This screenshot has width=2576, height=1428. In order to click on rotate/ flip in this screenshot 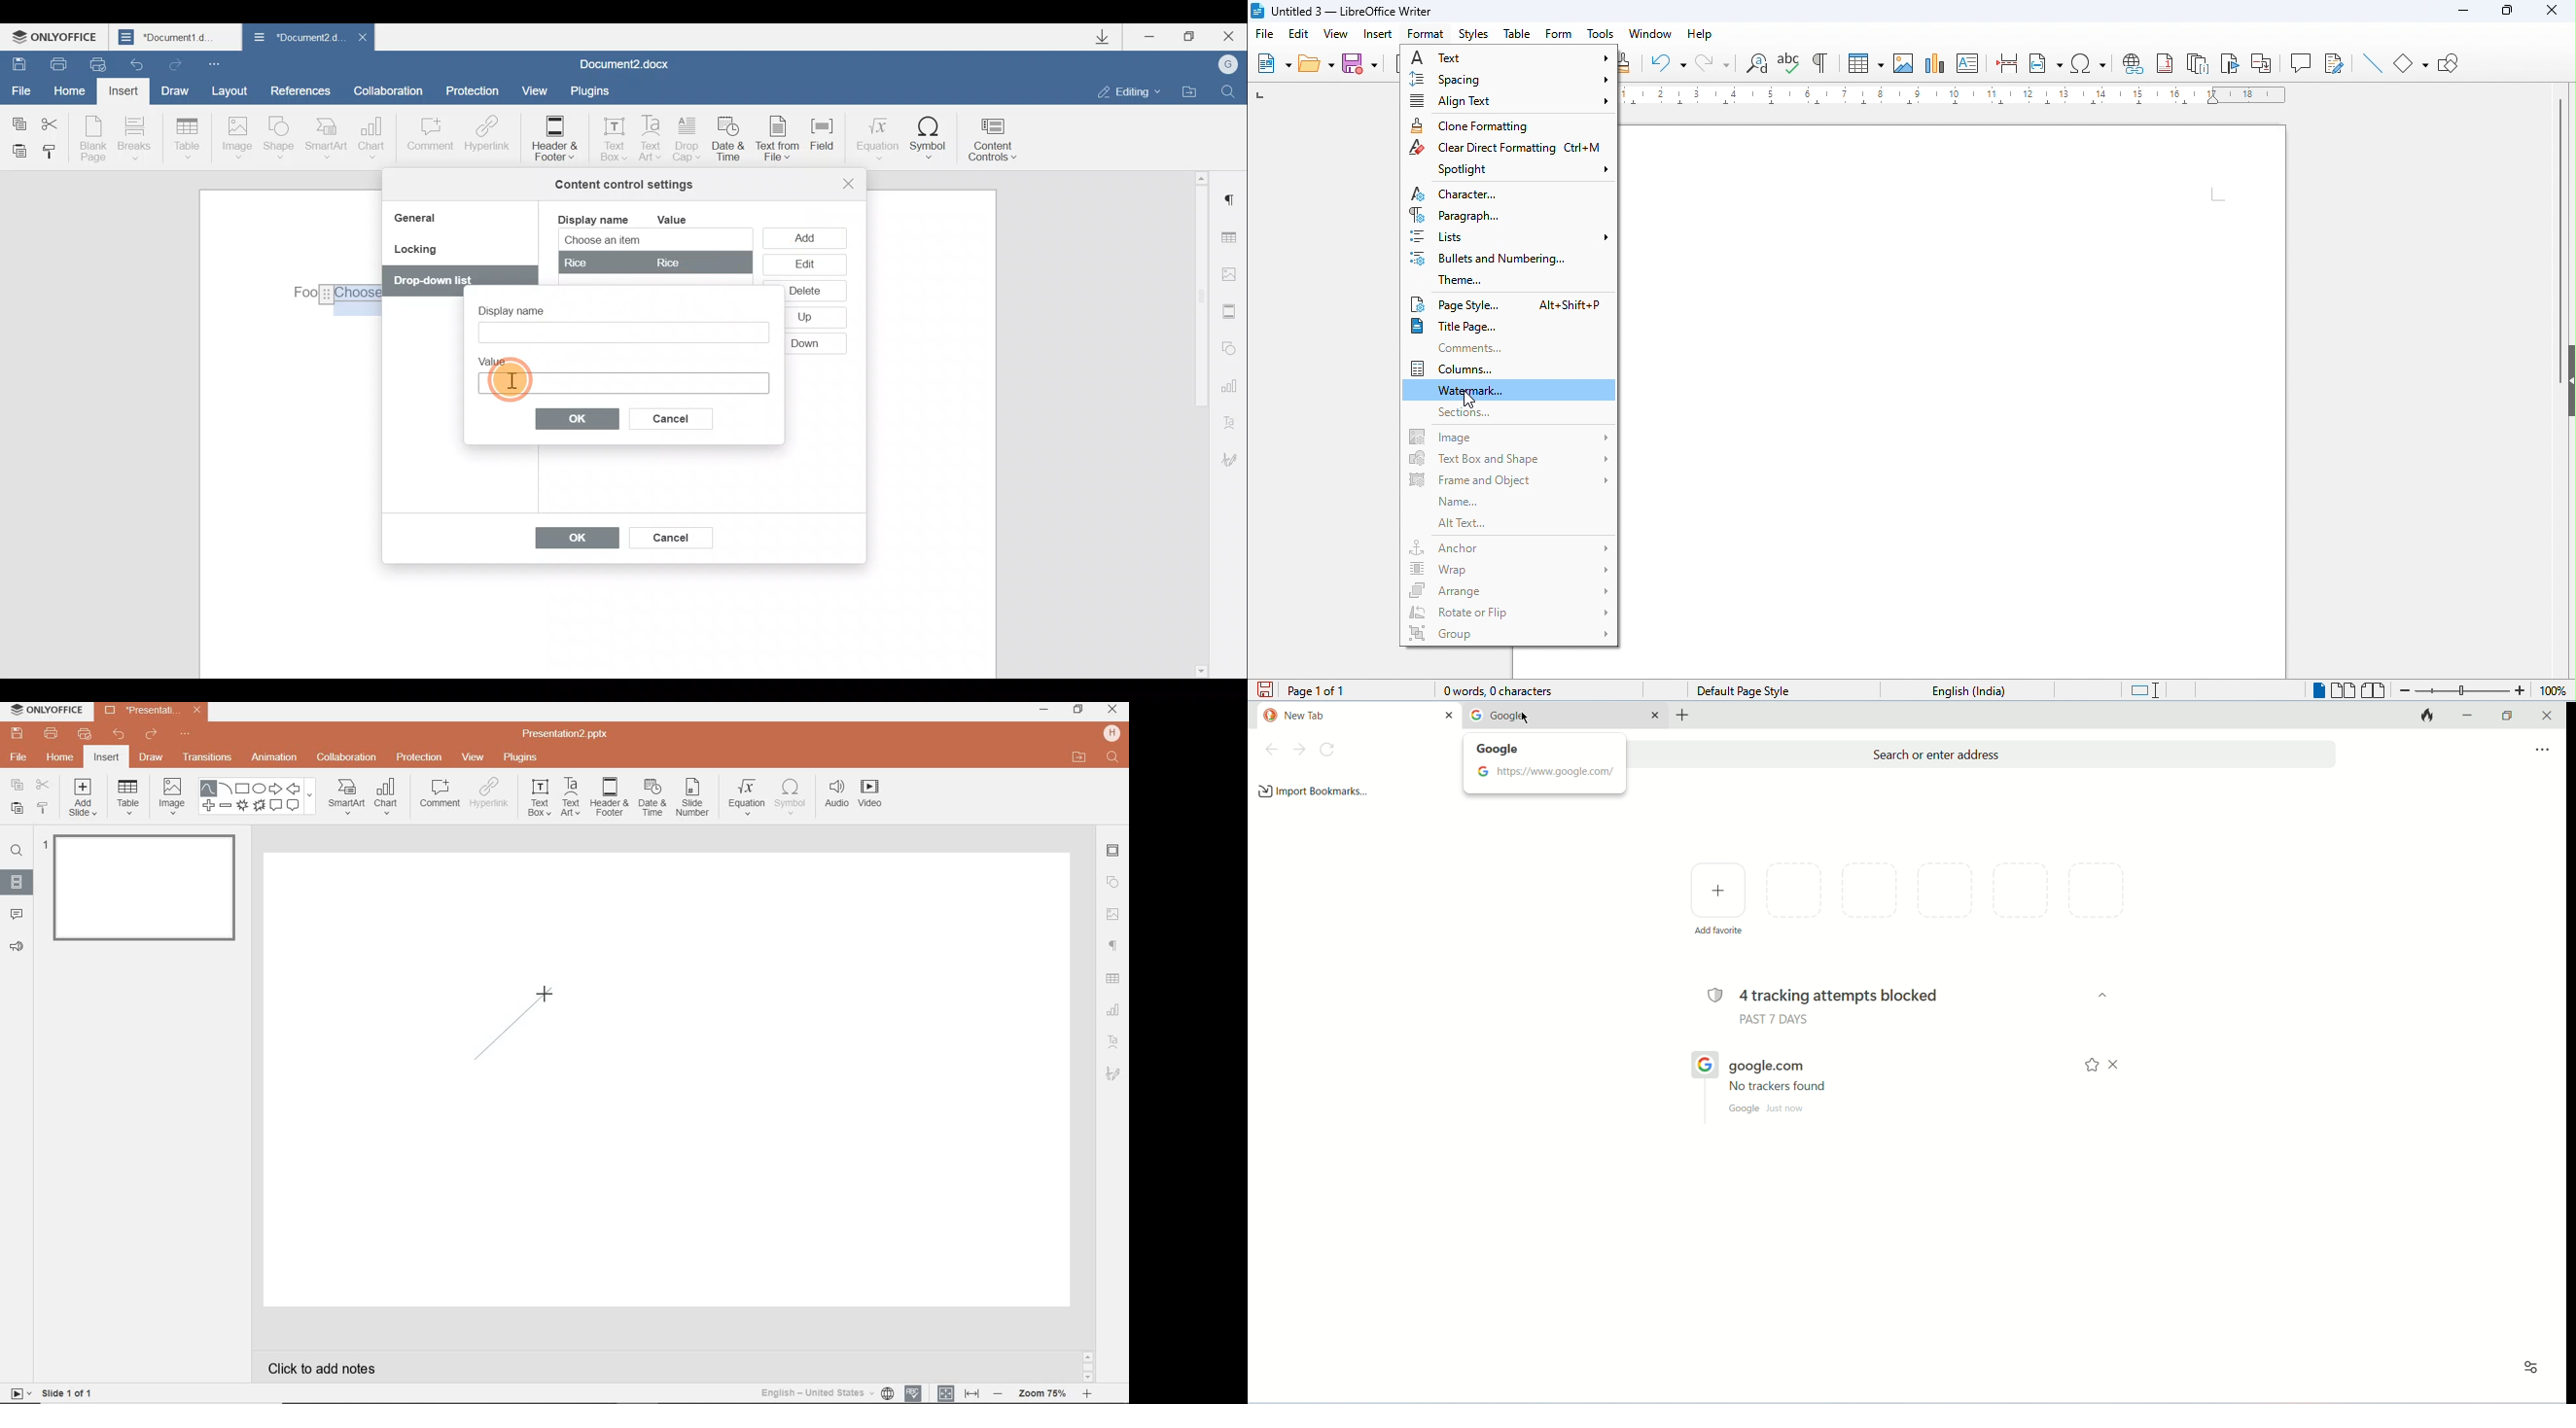, I will do `click(1508, 613)`.